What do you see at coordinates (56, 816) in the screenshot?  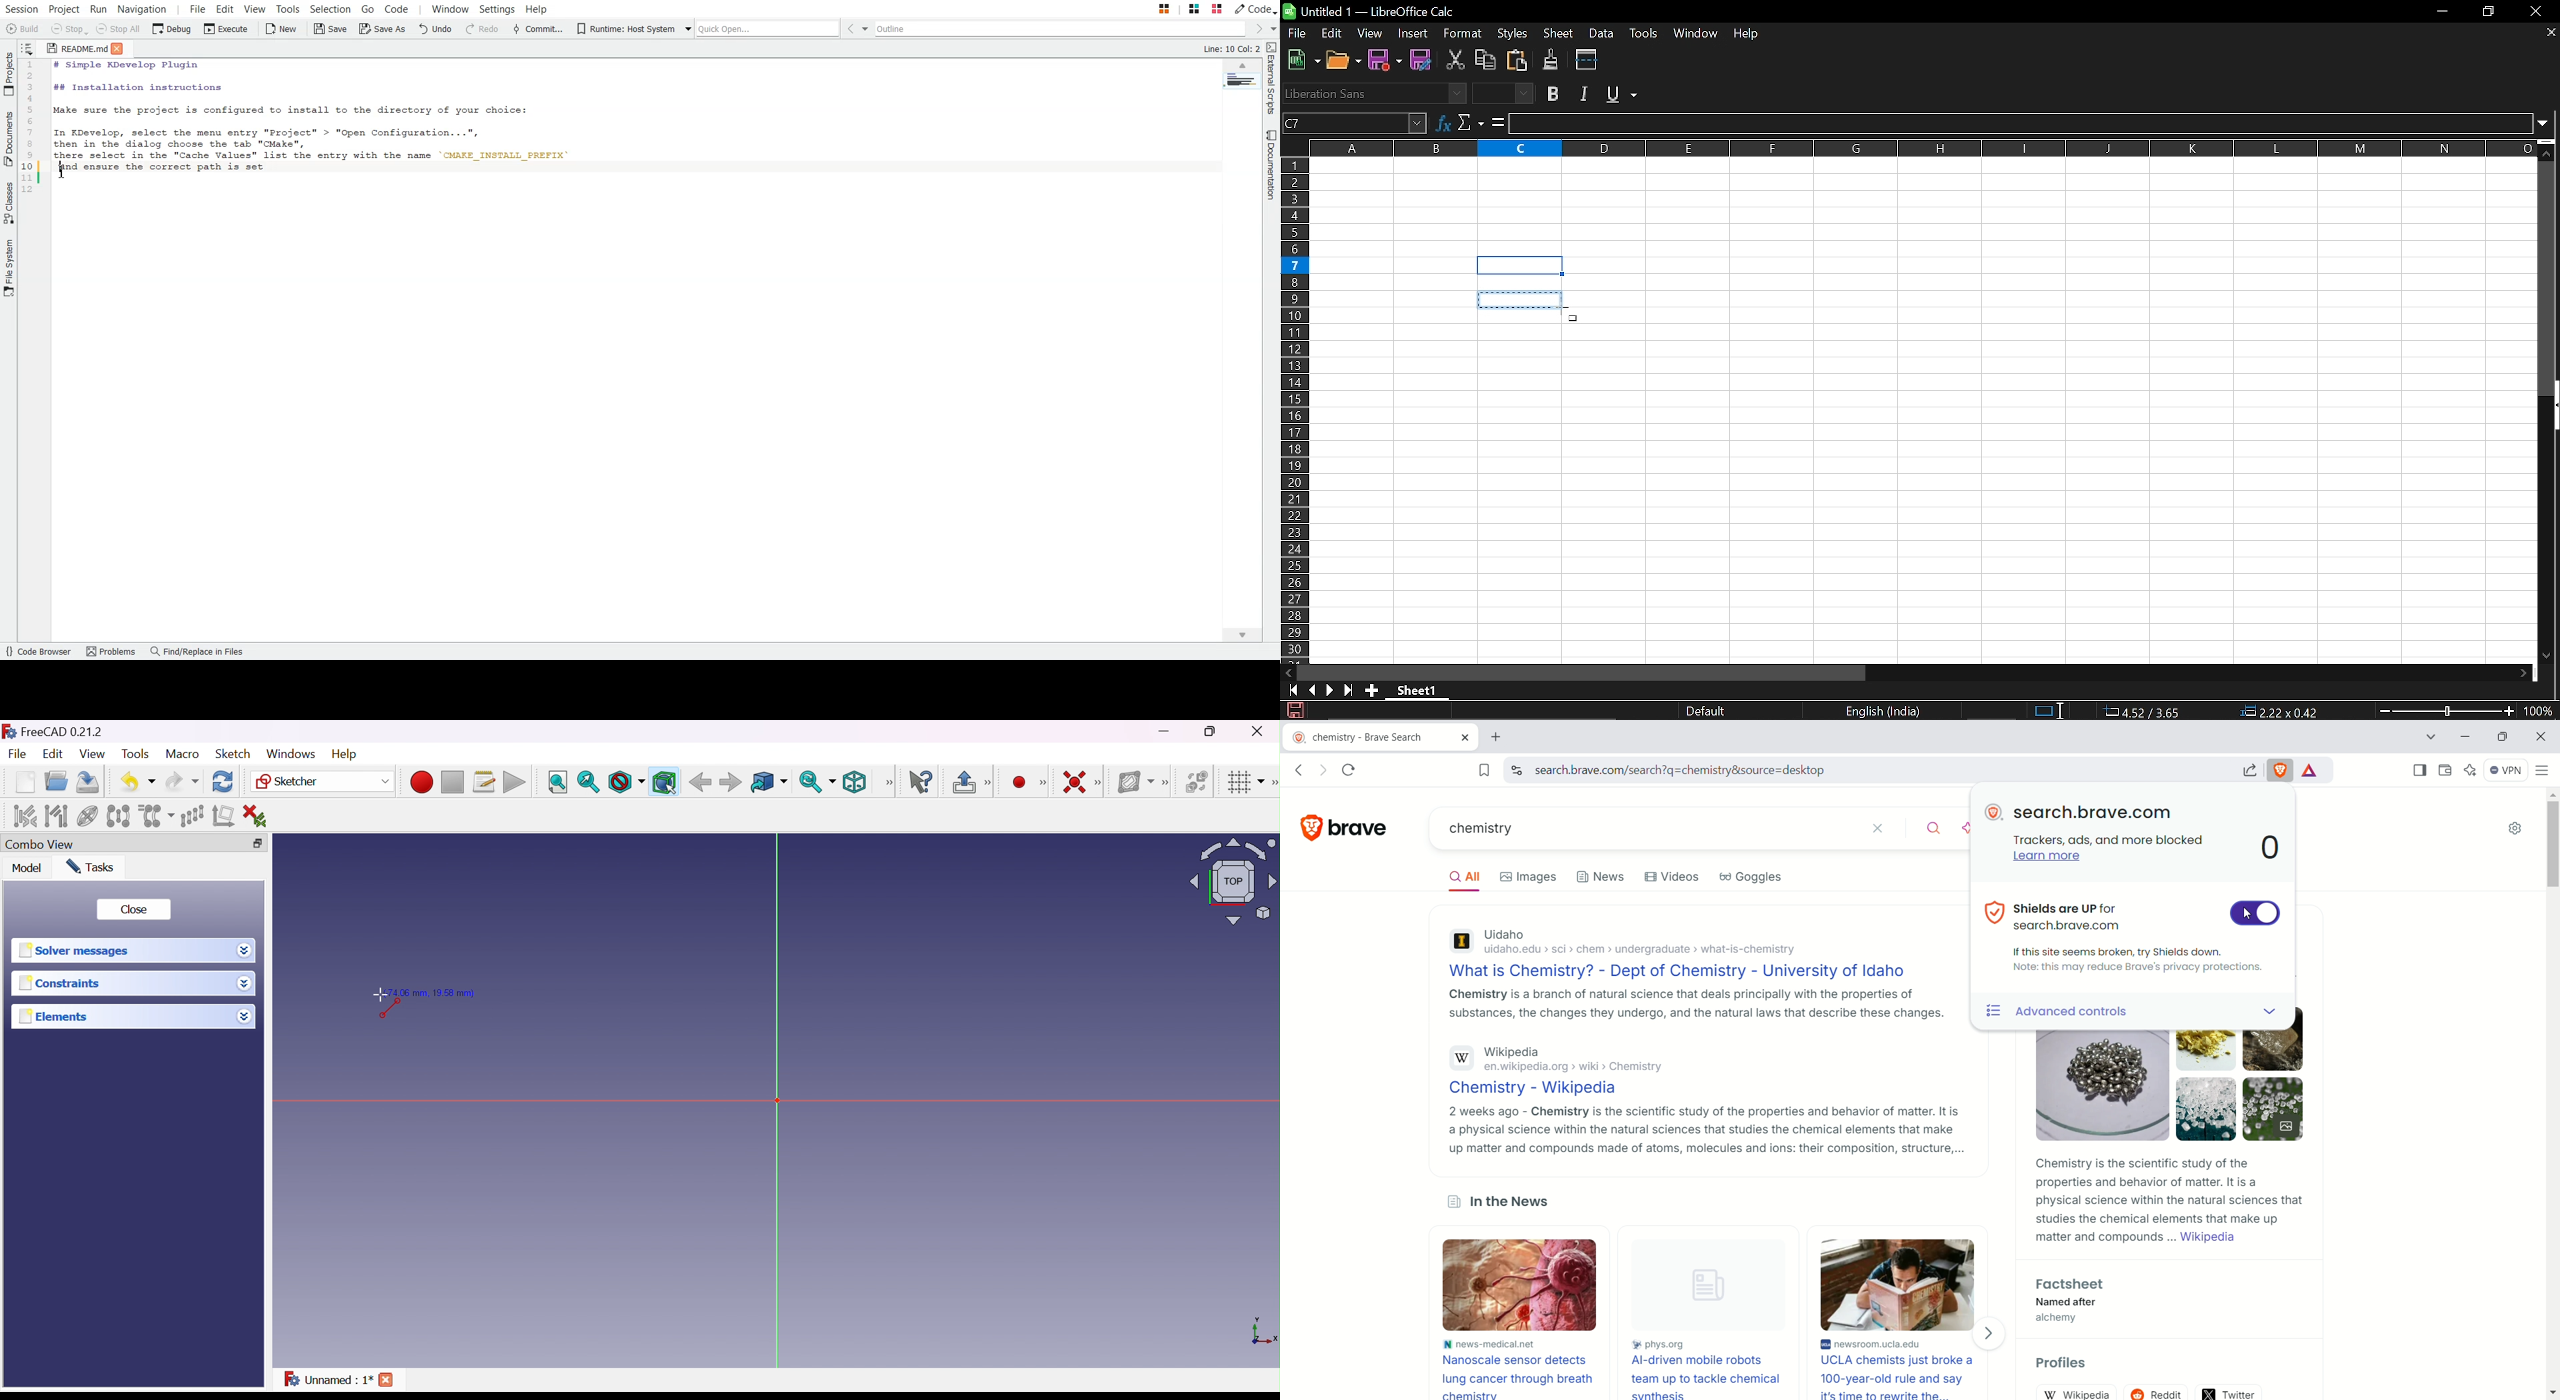 I see `Select associated geometry` at bounding box center [56, 816].